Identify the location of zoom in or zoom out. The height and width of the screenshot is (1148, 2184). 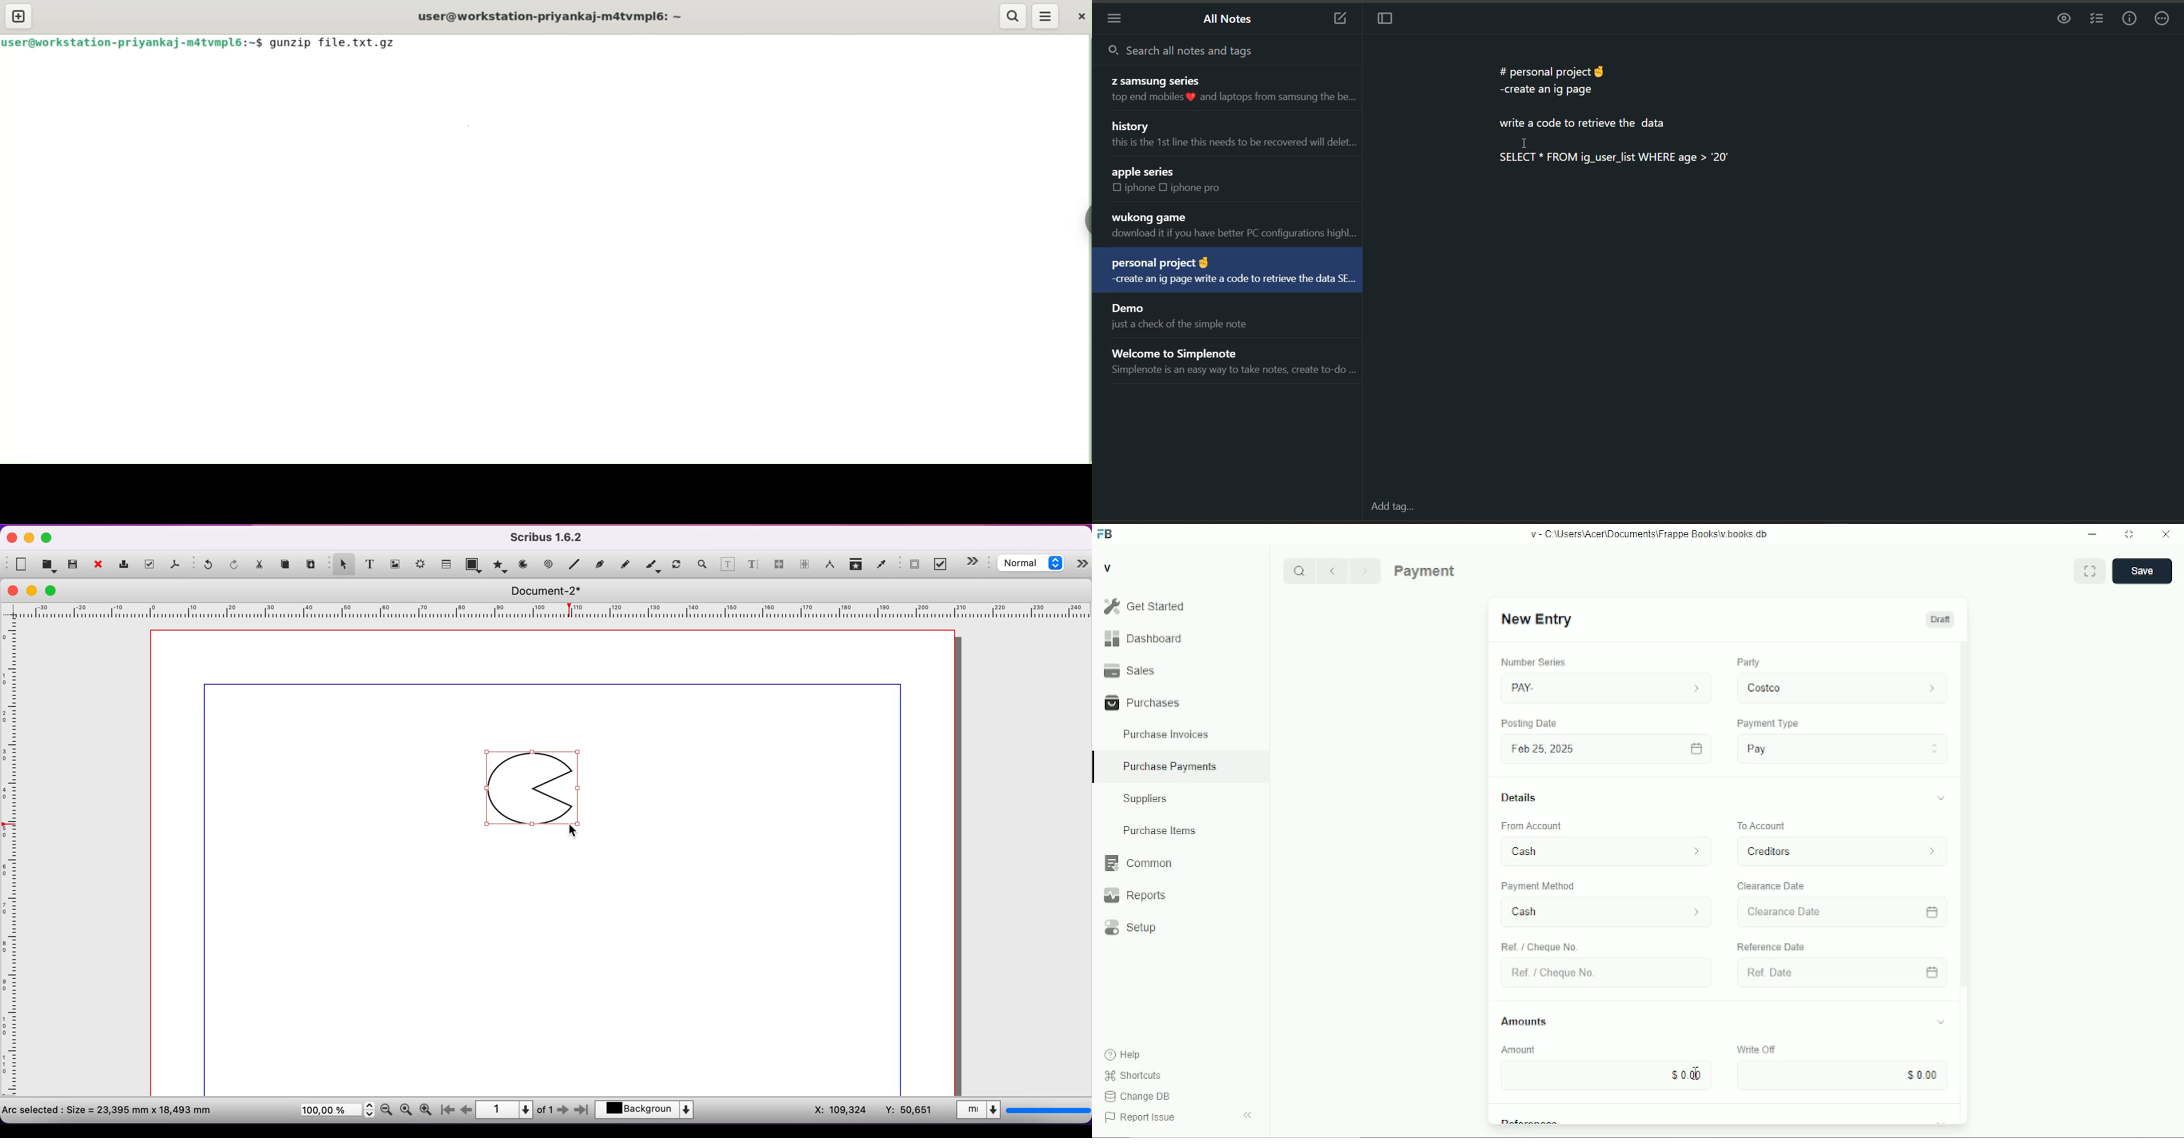
(701, 566).